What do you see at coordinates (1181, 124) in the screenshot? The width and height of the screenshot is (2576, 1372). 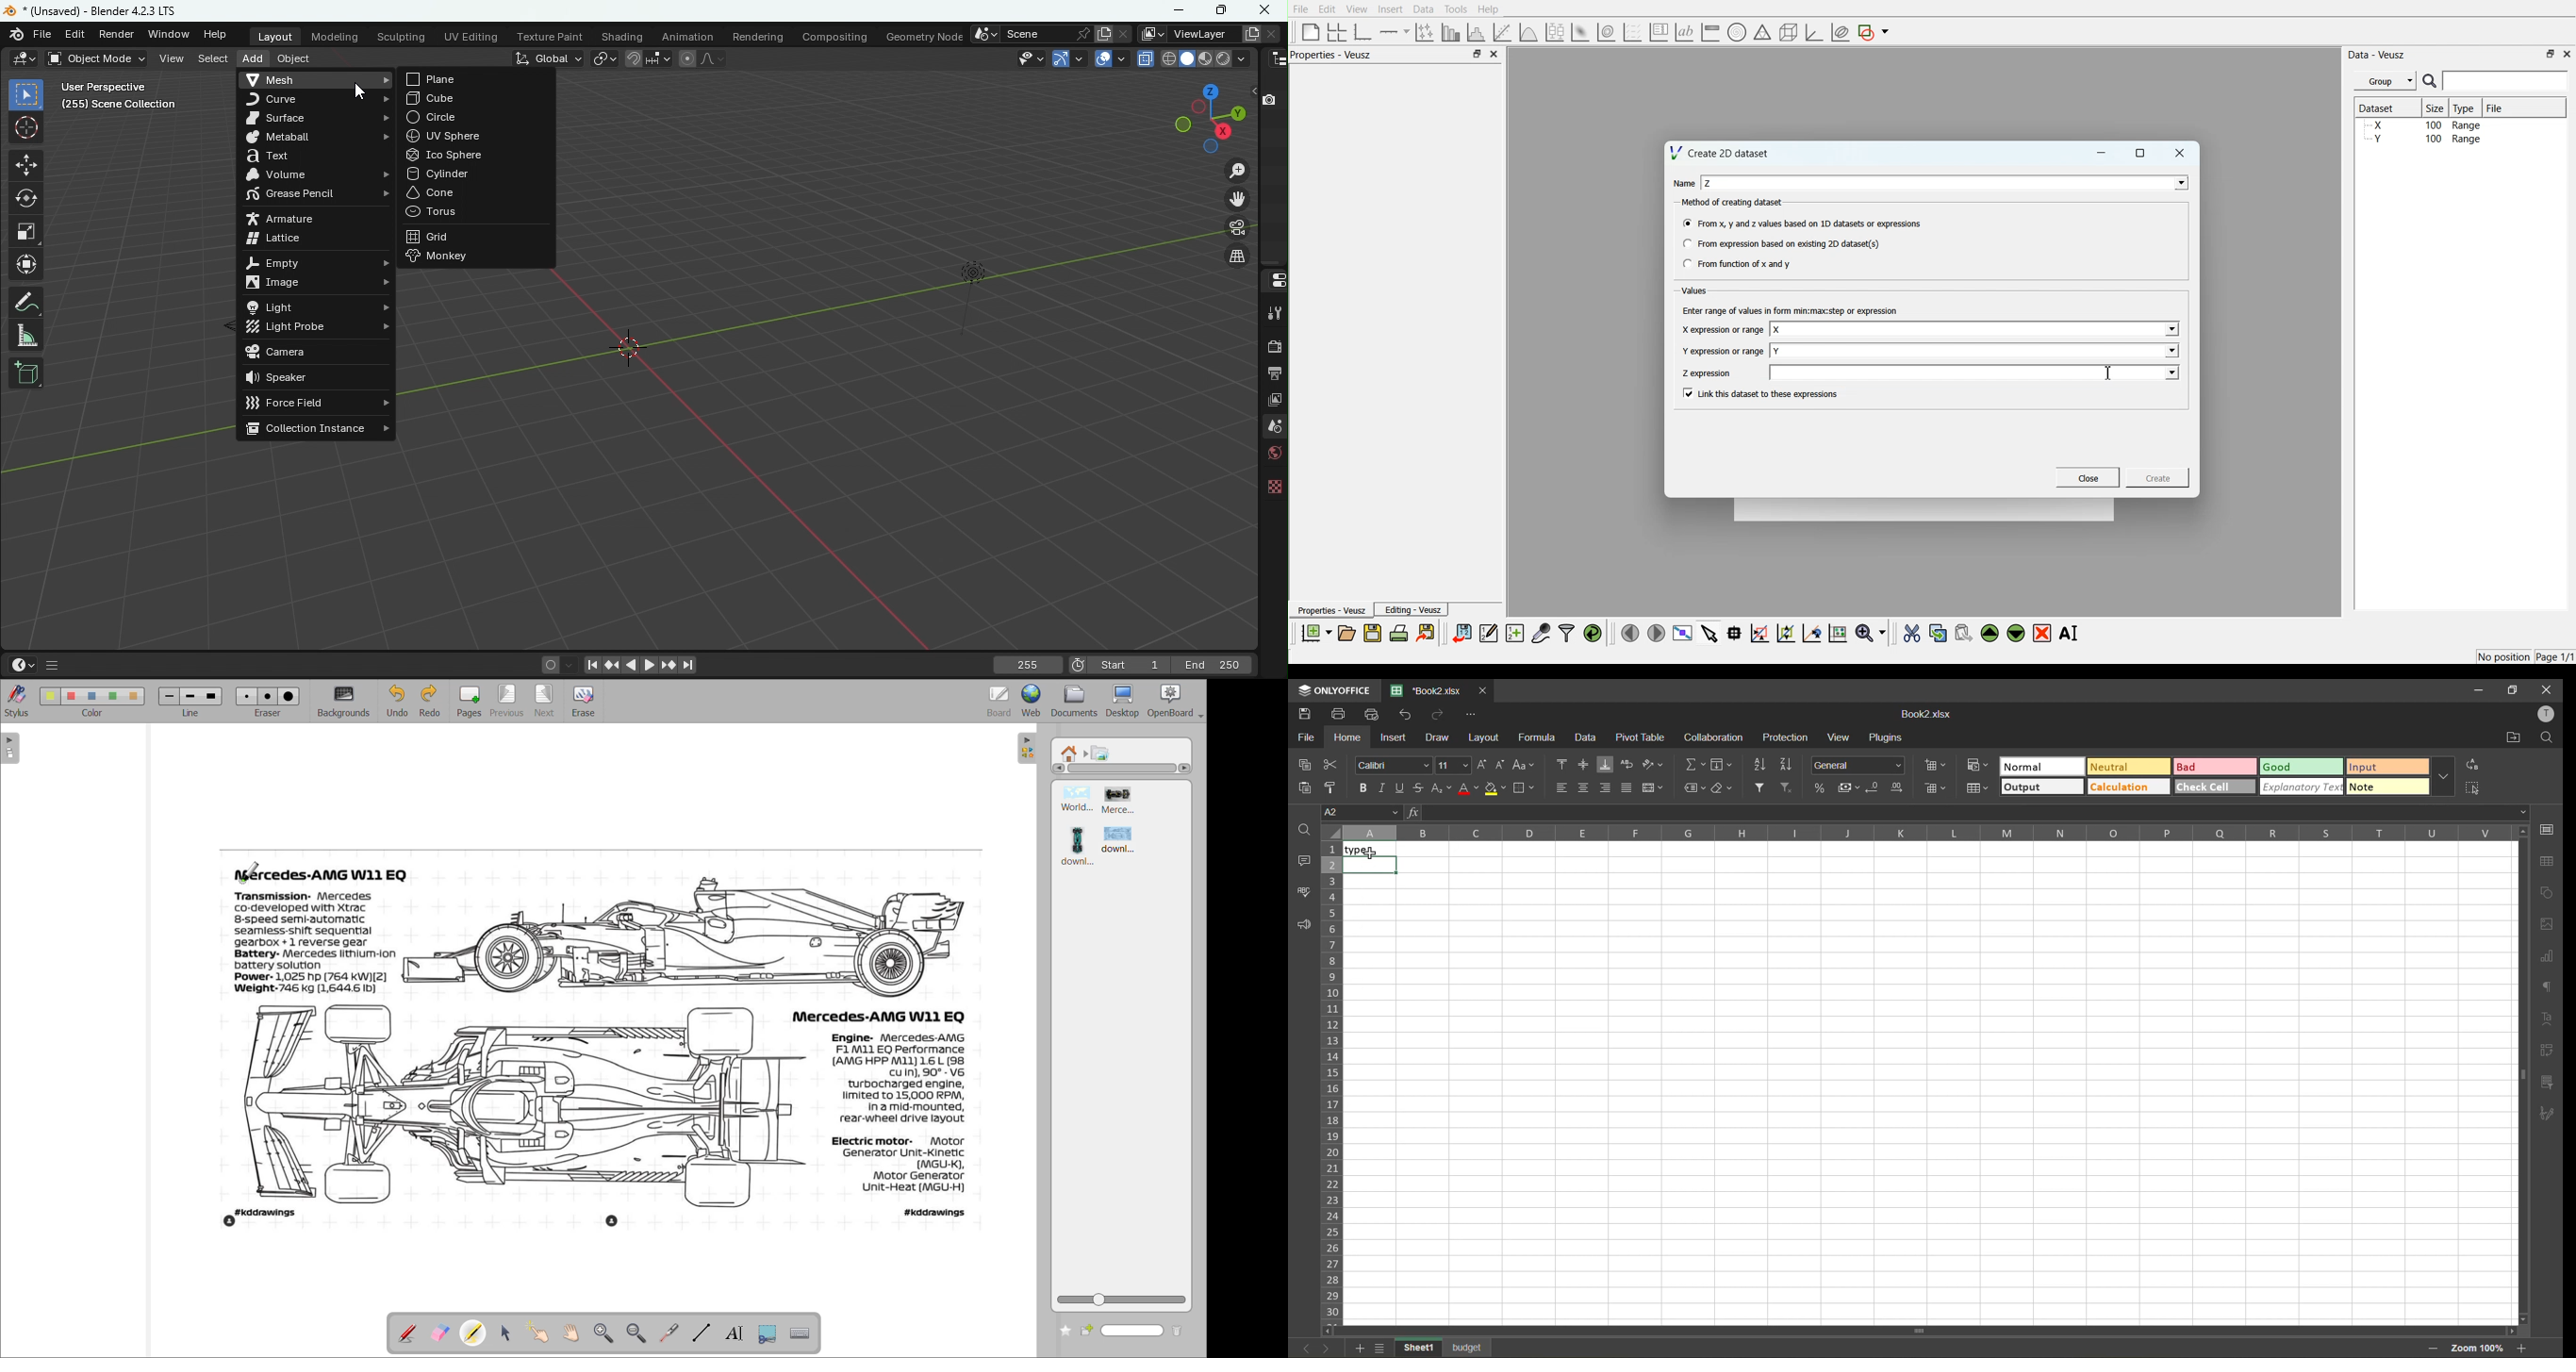 I see `Rotate the scene` at bounding box center [1181, 124].